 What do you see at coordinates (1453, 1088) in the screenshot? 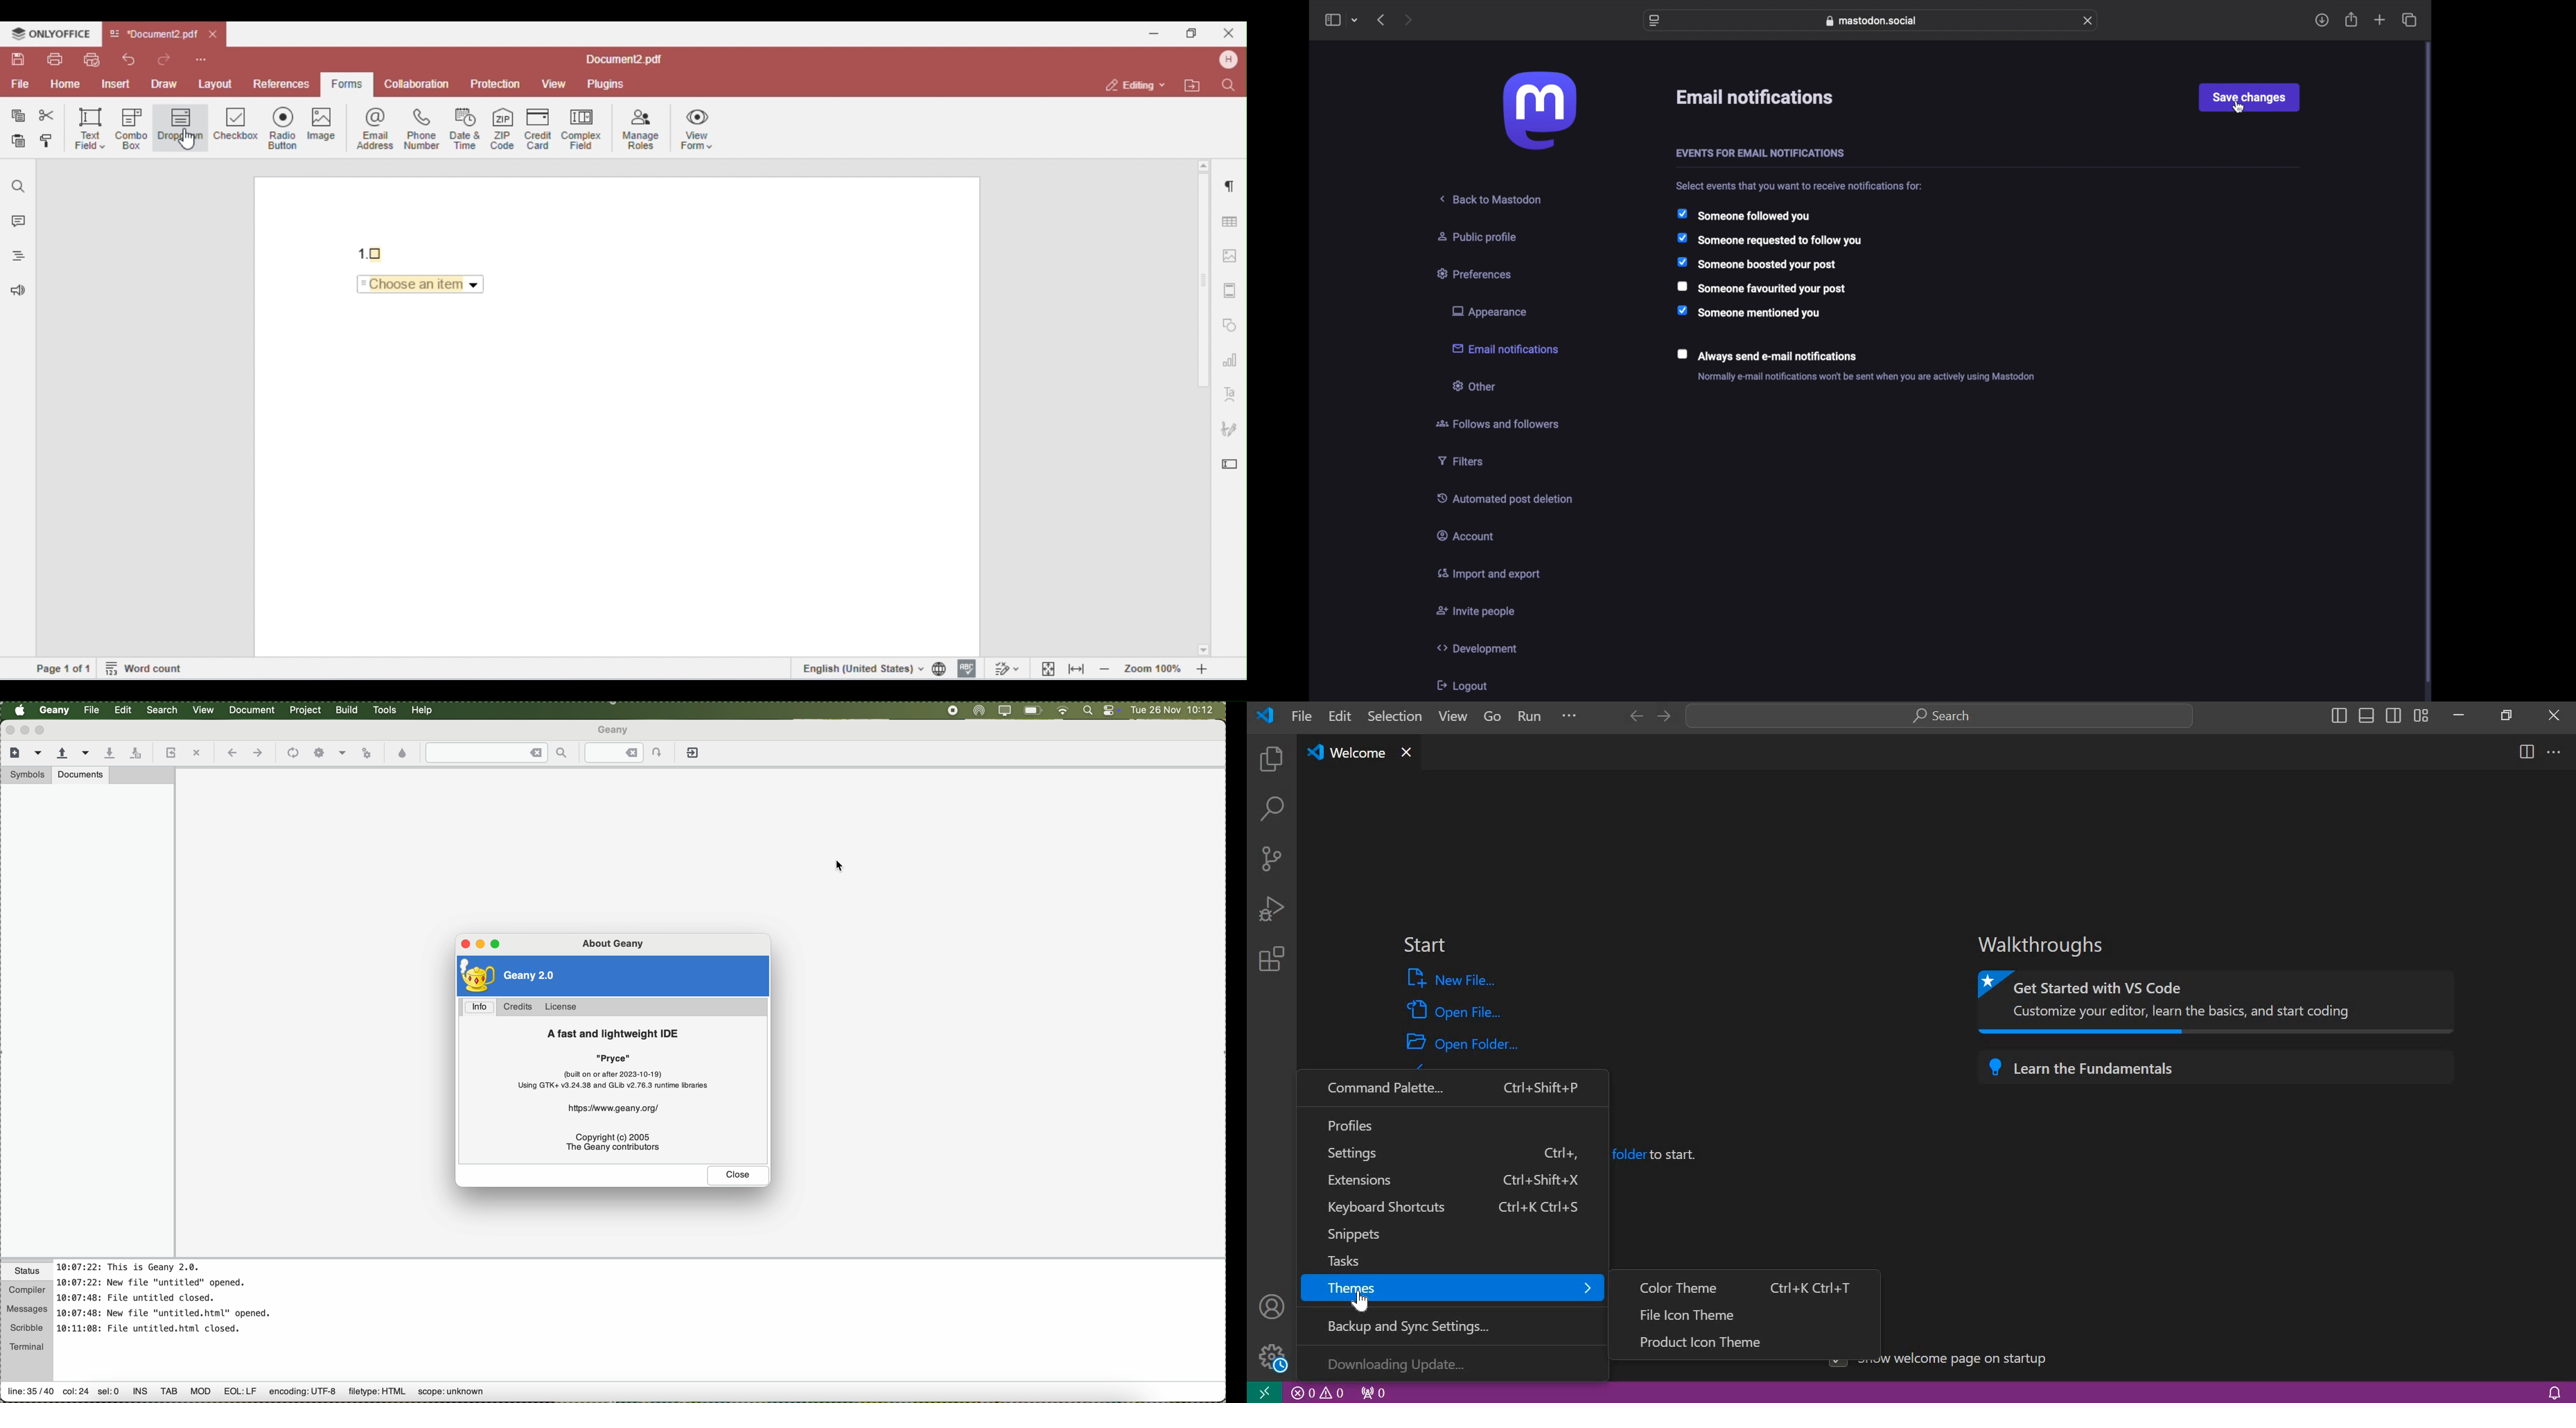
I see `command palette` at bounding box center [1453, 1088].